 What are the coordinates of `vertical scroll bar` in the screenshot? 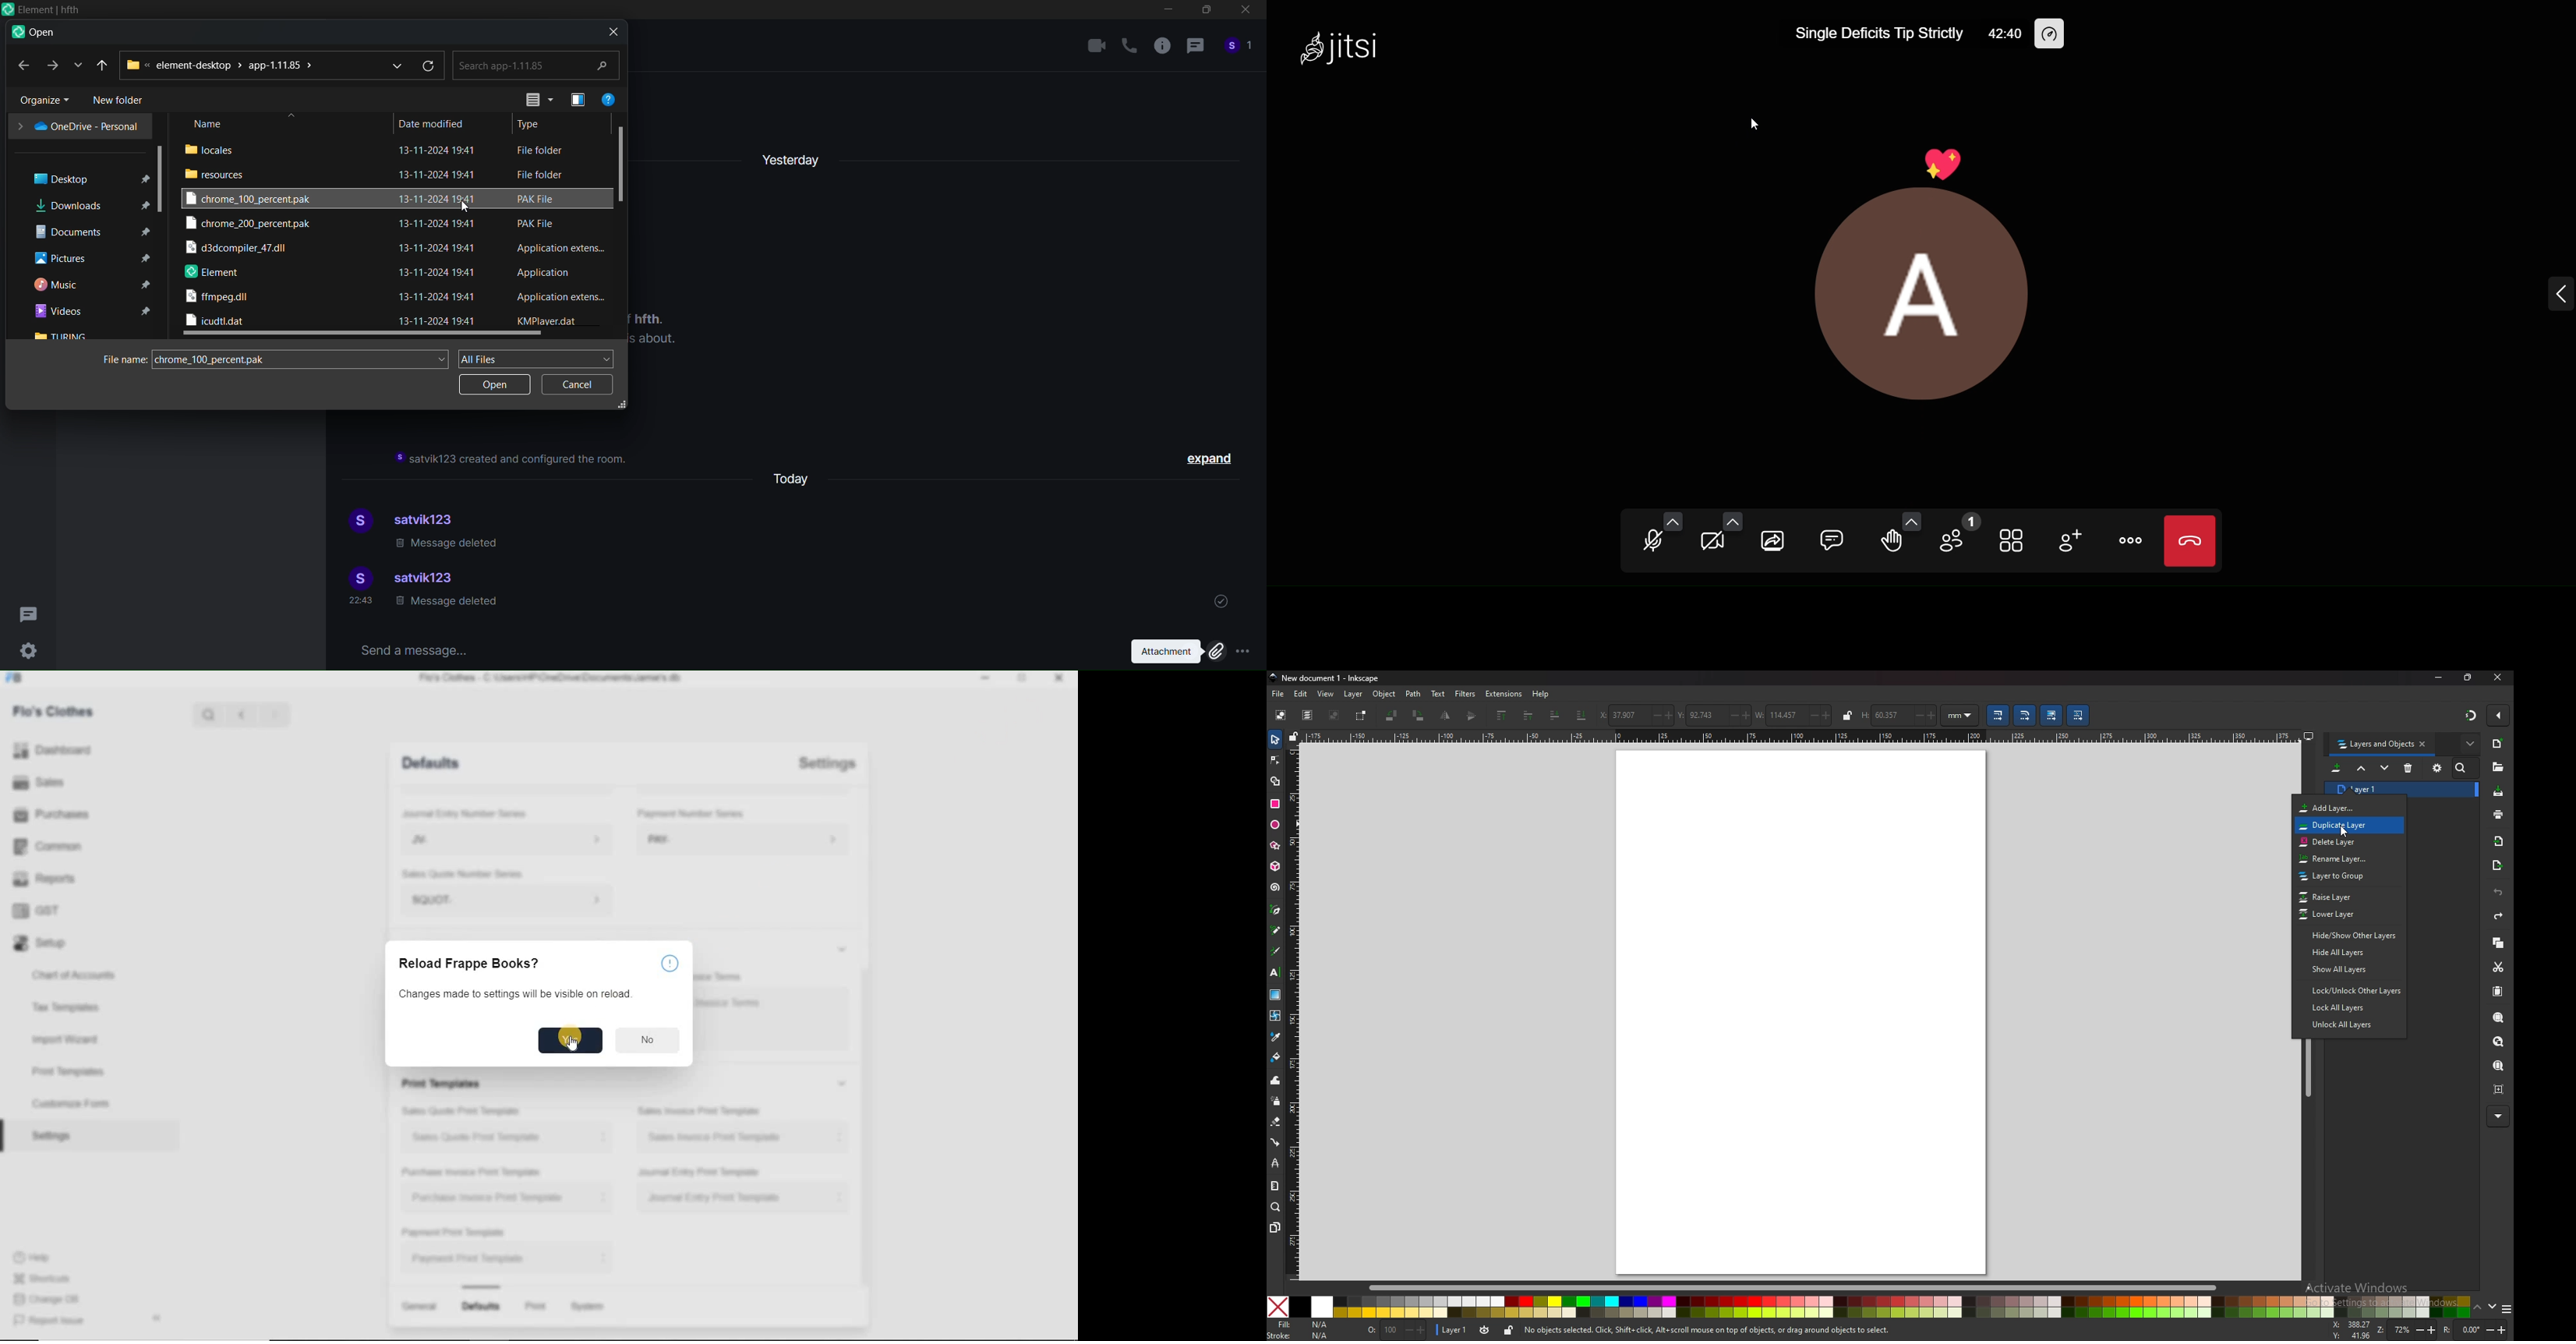 It's located at (624, 160).